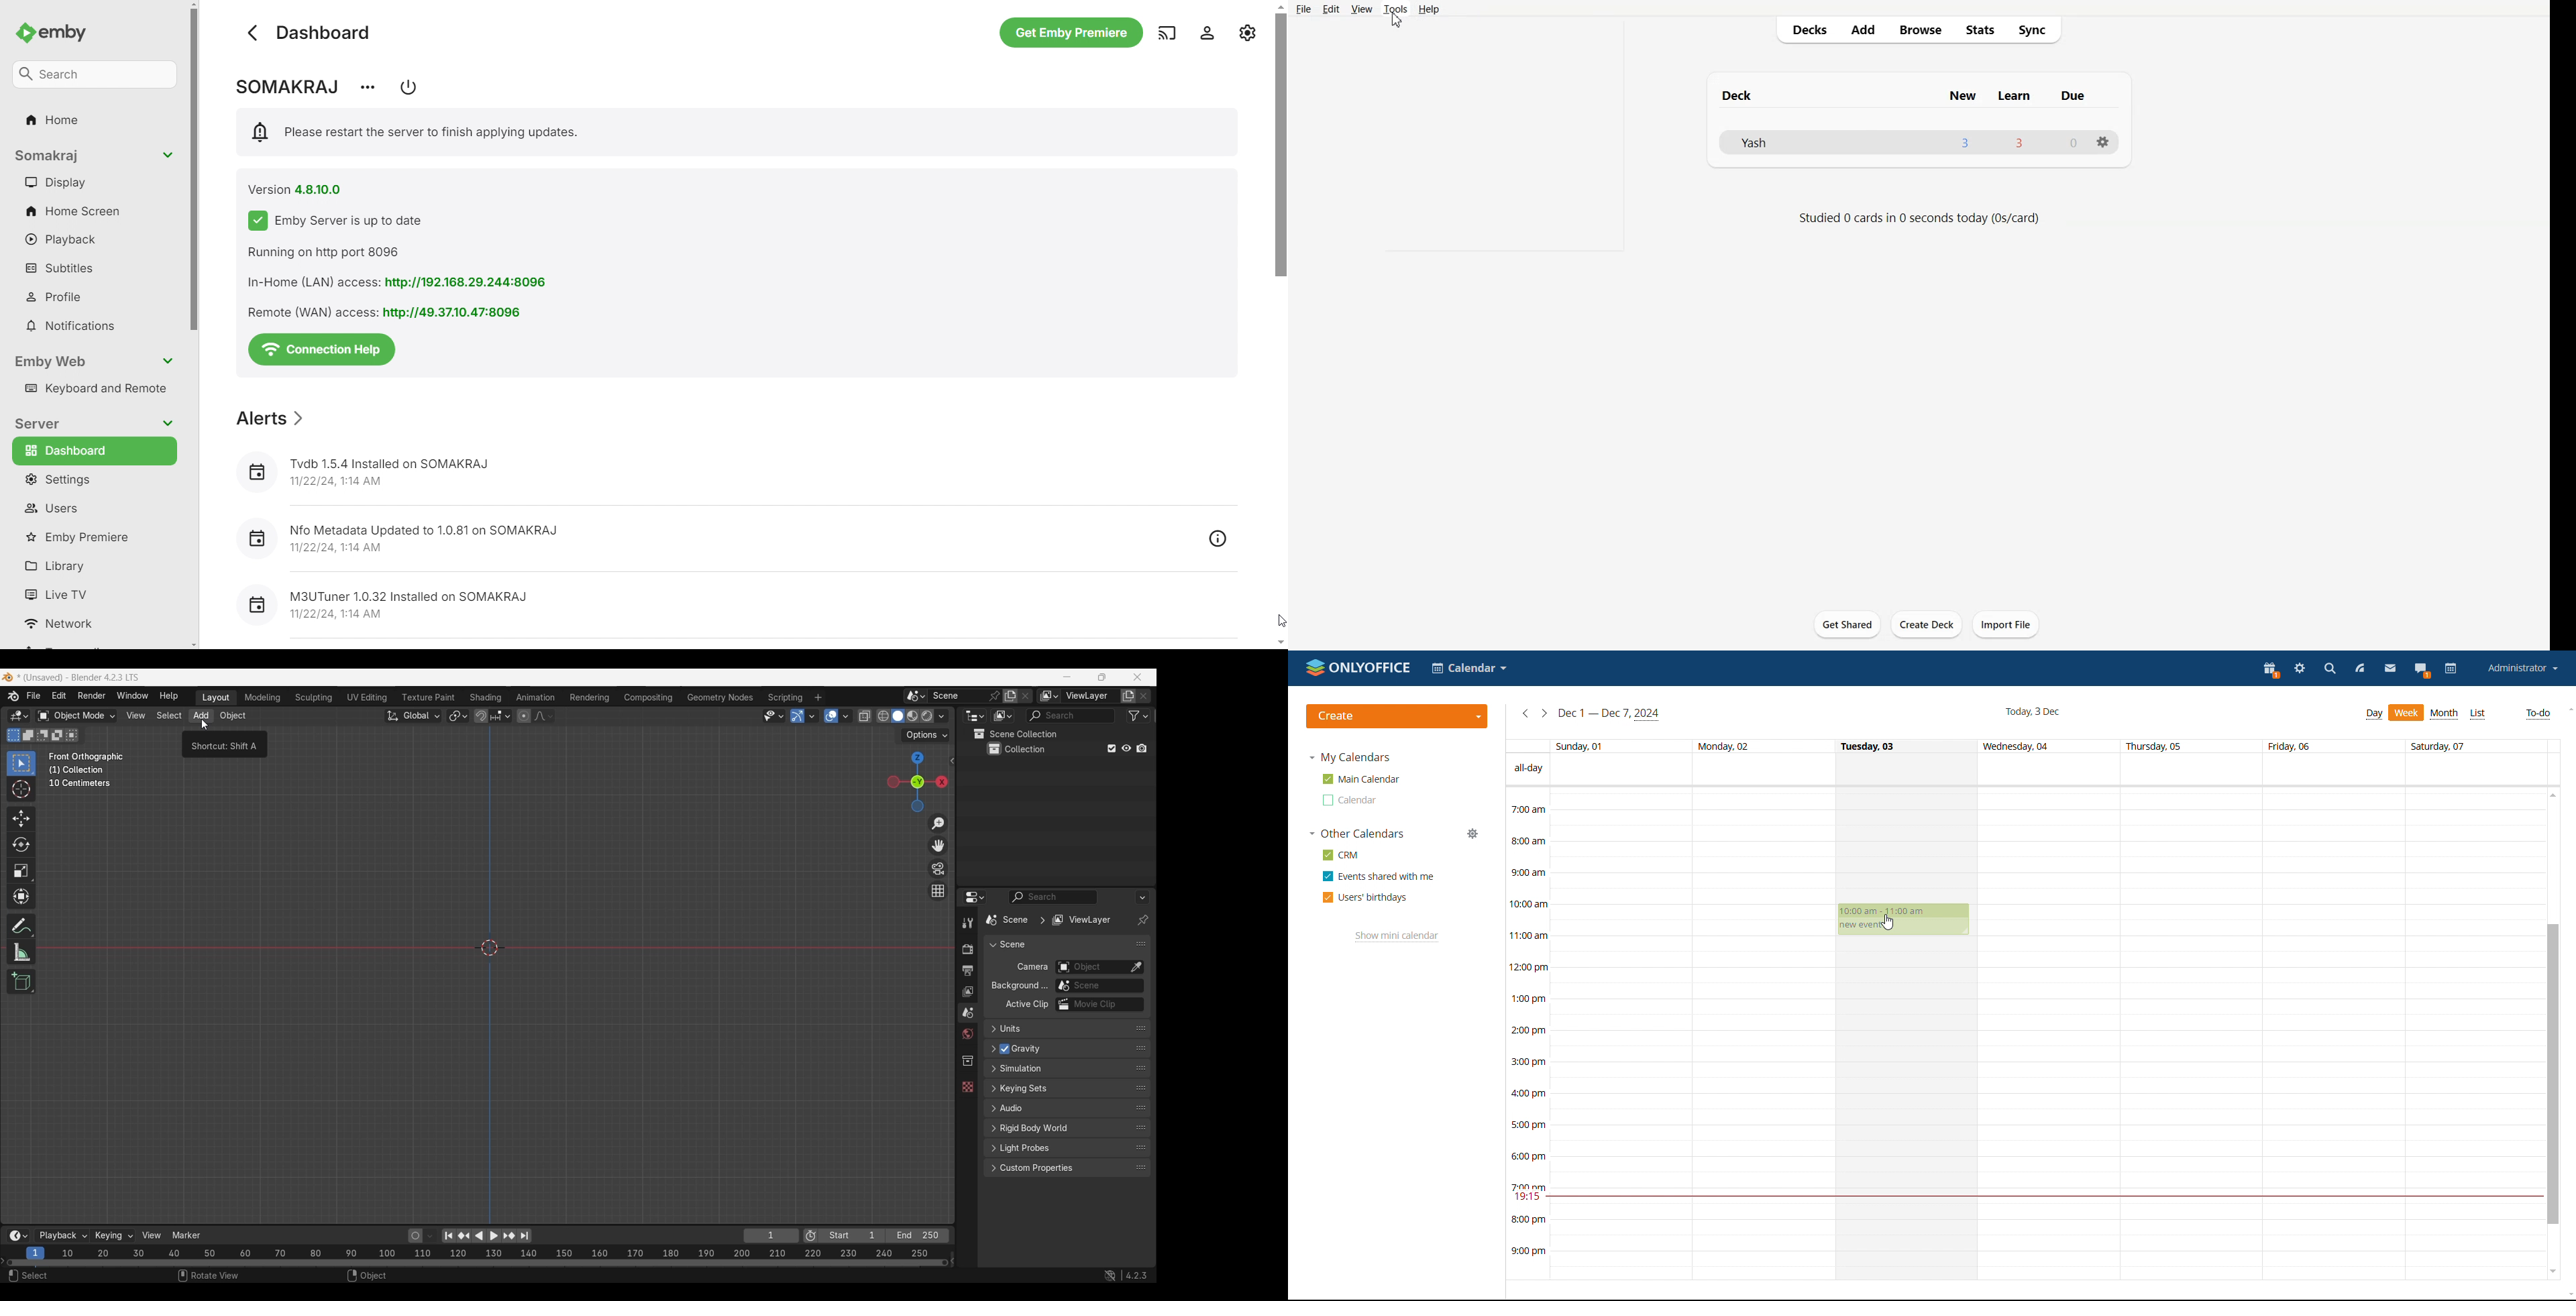 The width and height of the screenshot is (2576, 1316). I want to click on Cursor, so click(21, 790).